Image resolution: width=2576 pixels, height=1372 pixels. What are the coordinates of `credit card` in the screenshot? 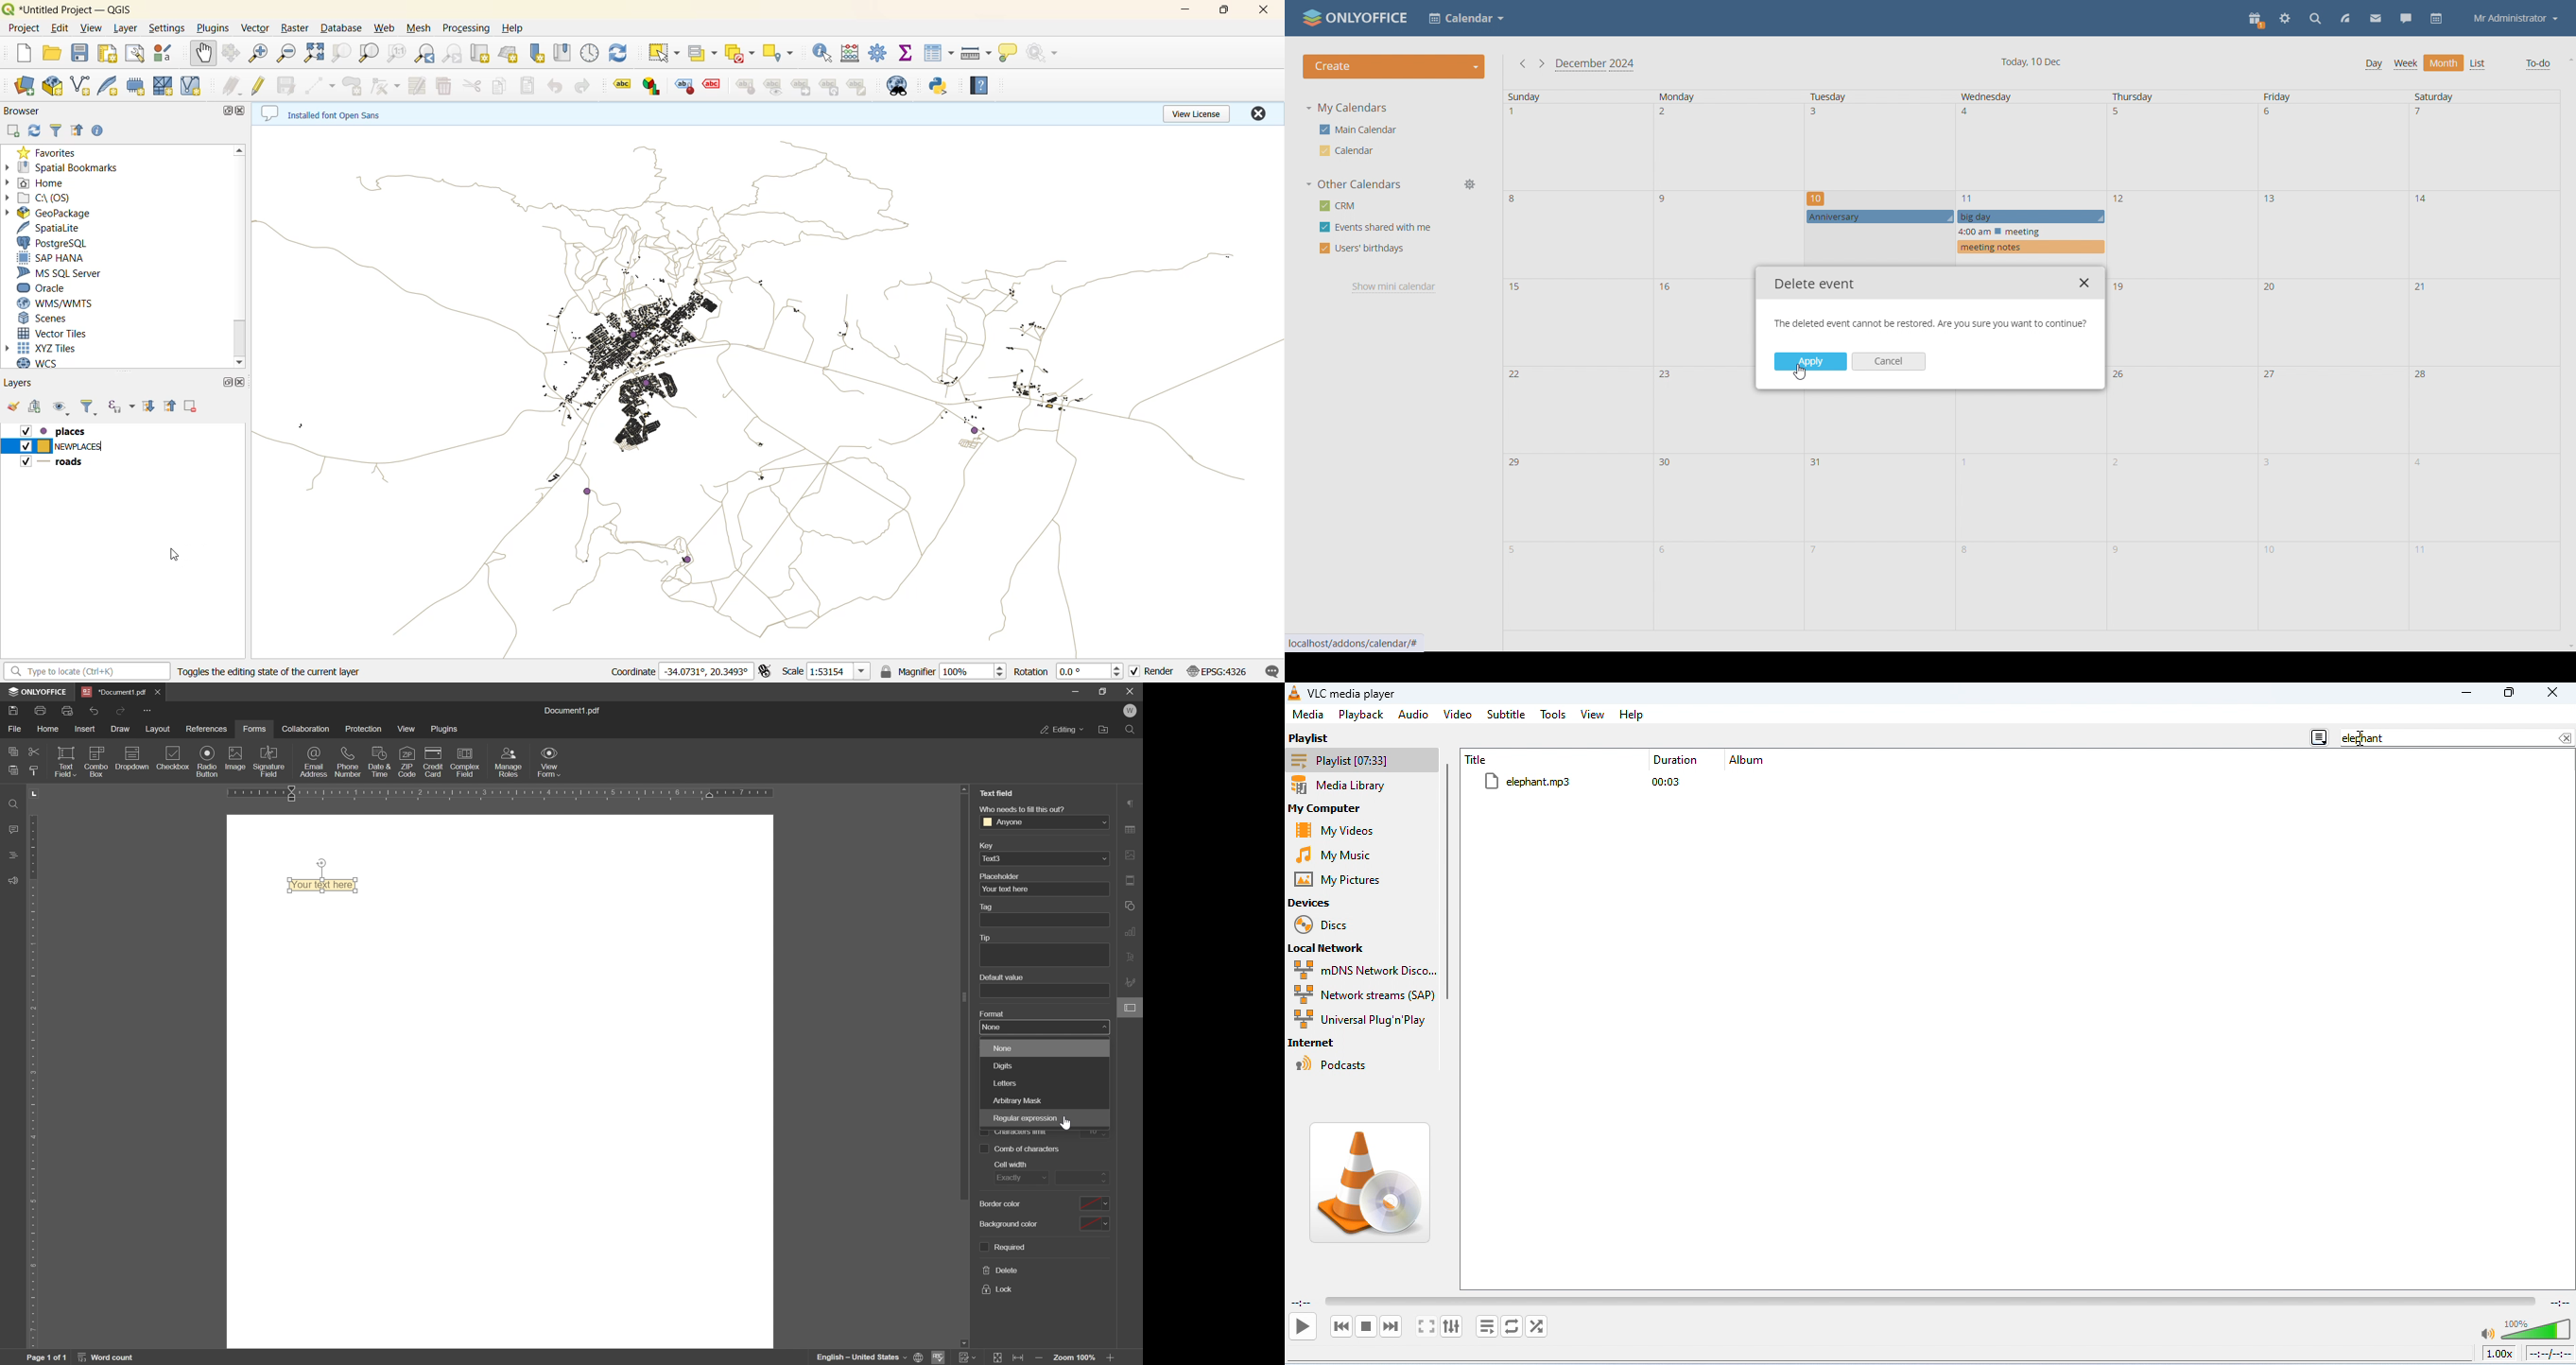 It's located at (434, 762).